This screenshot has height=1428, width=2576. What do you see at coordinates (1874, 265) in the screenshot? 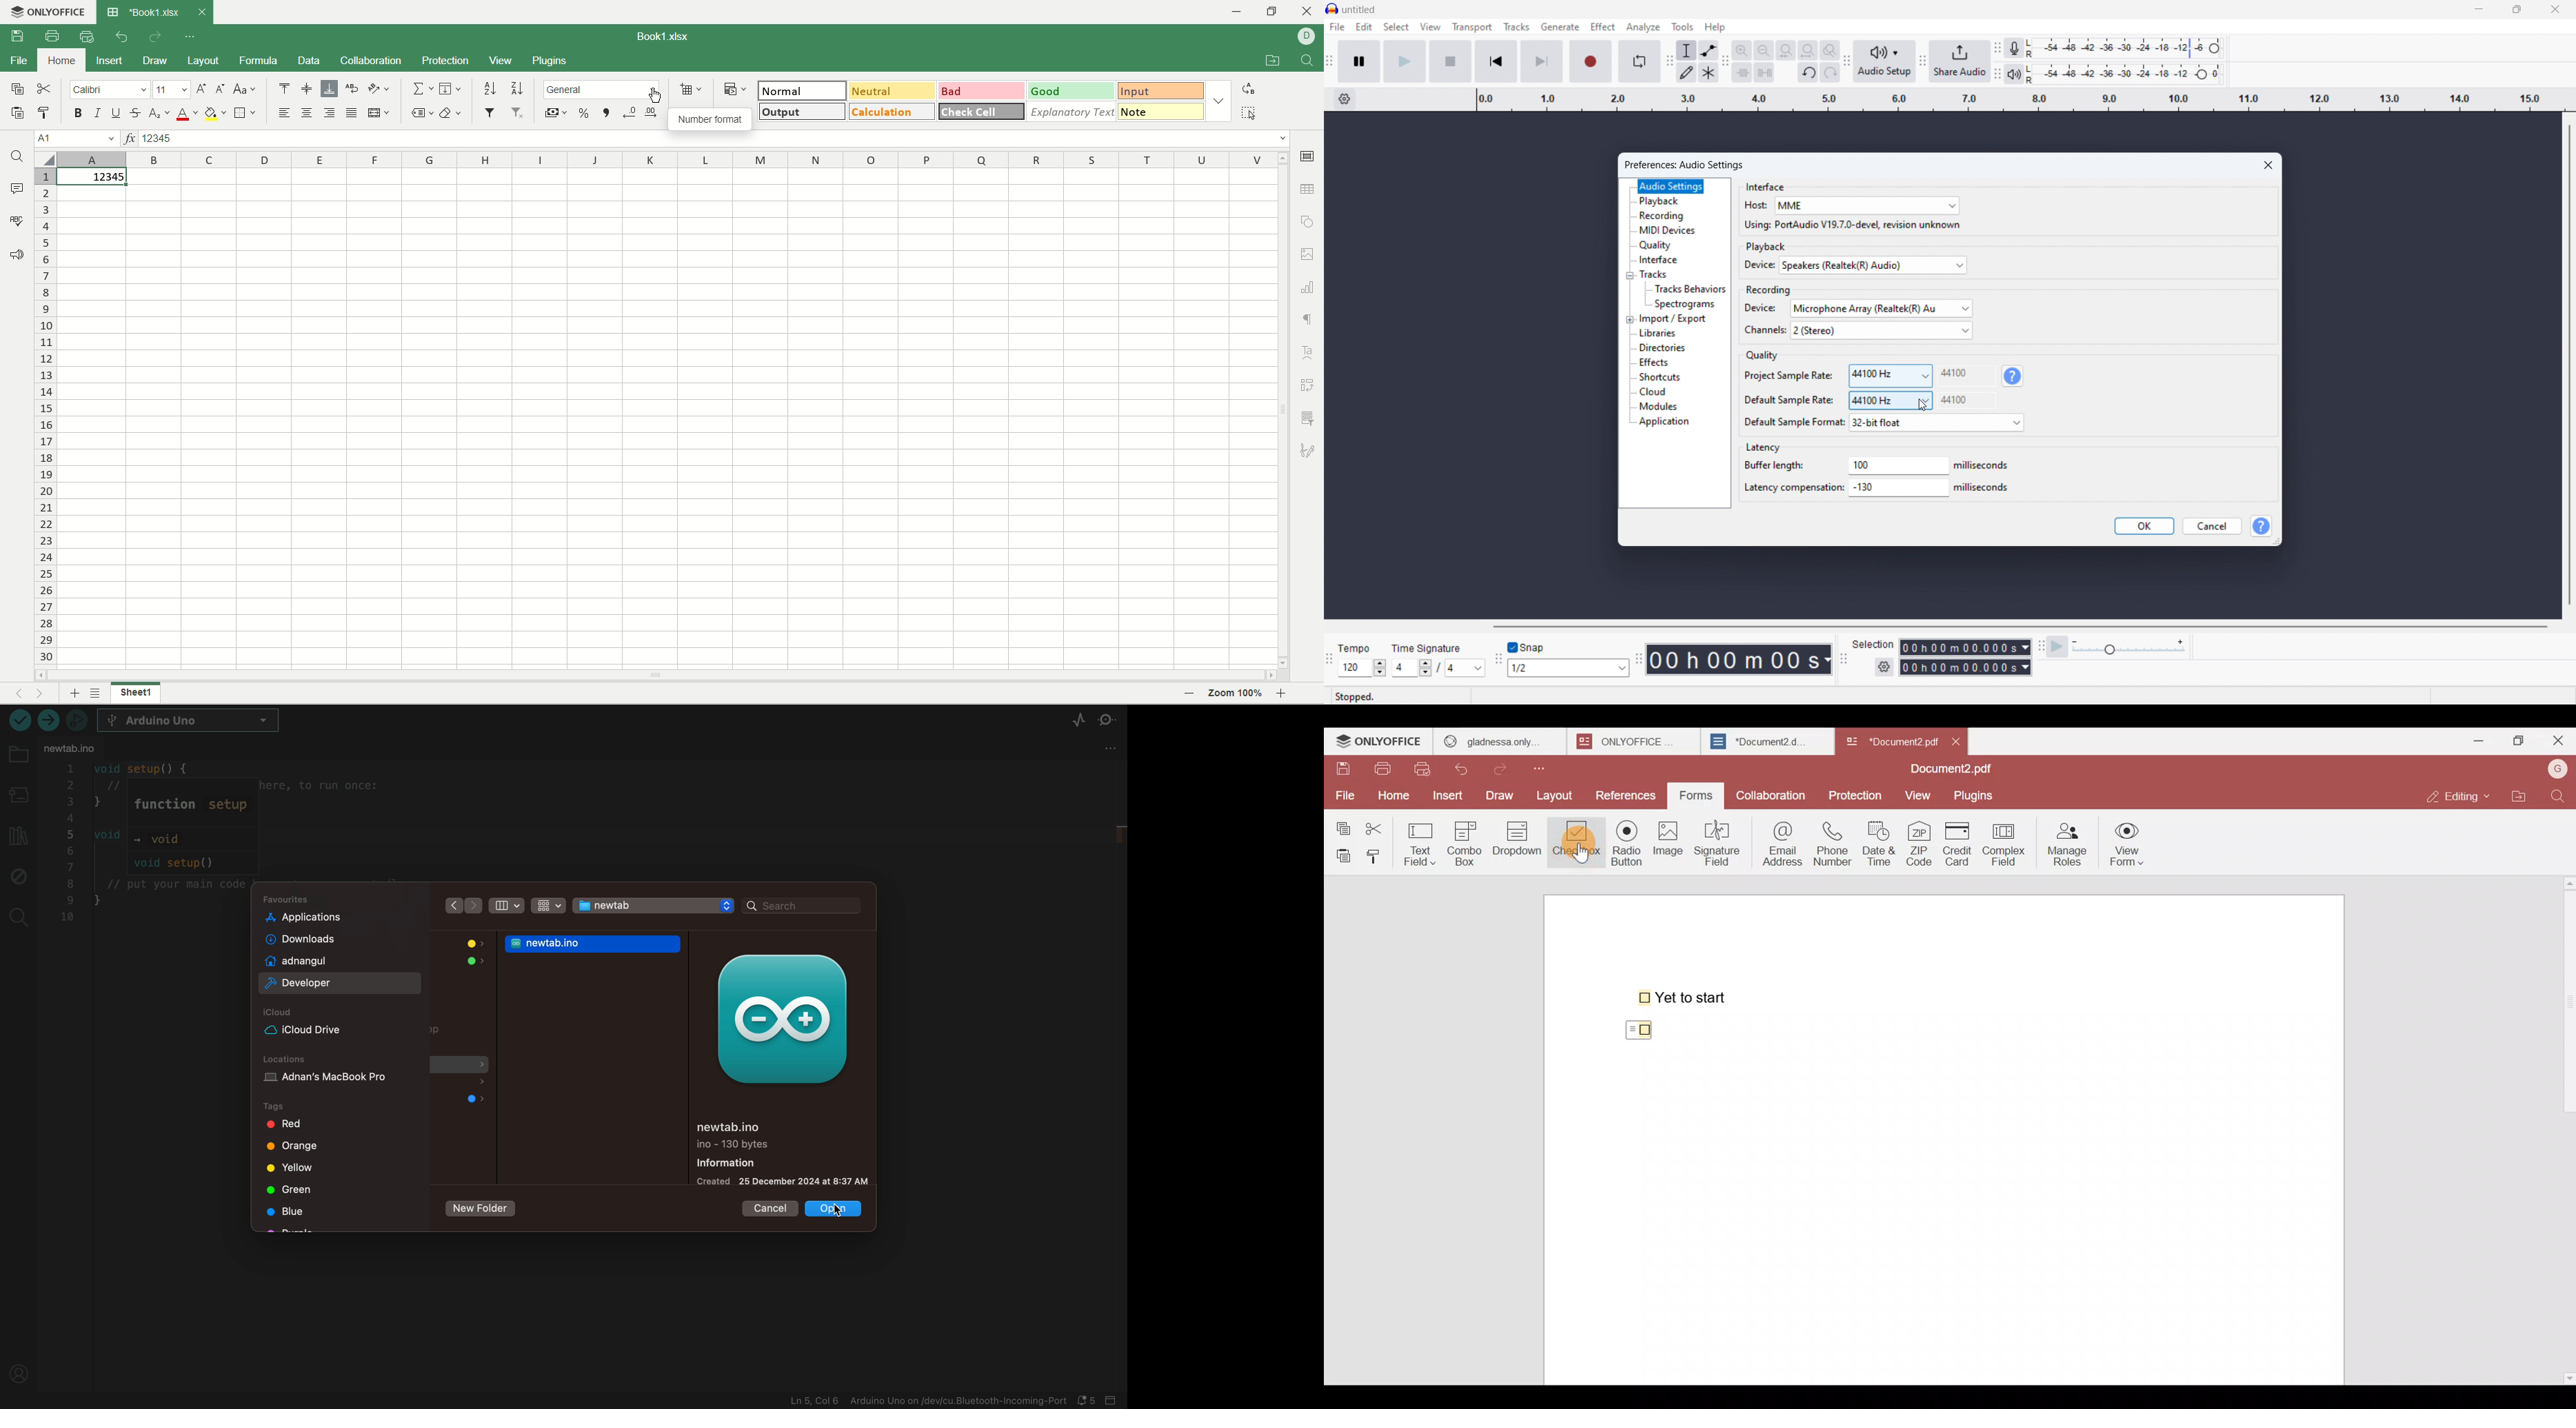
I see `playback device` at bounding box center [1874, 265].